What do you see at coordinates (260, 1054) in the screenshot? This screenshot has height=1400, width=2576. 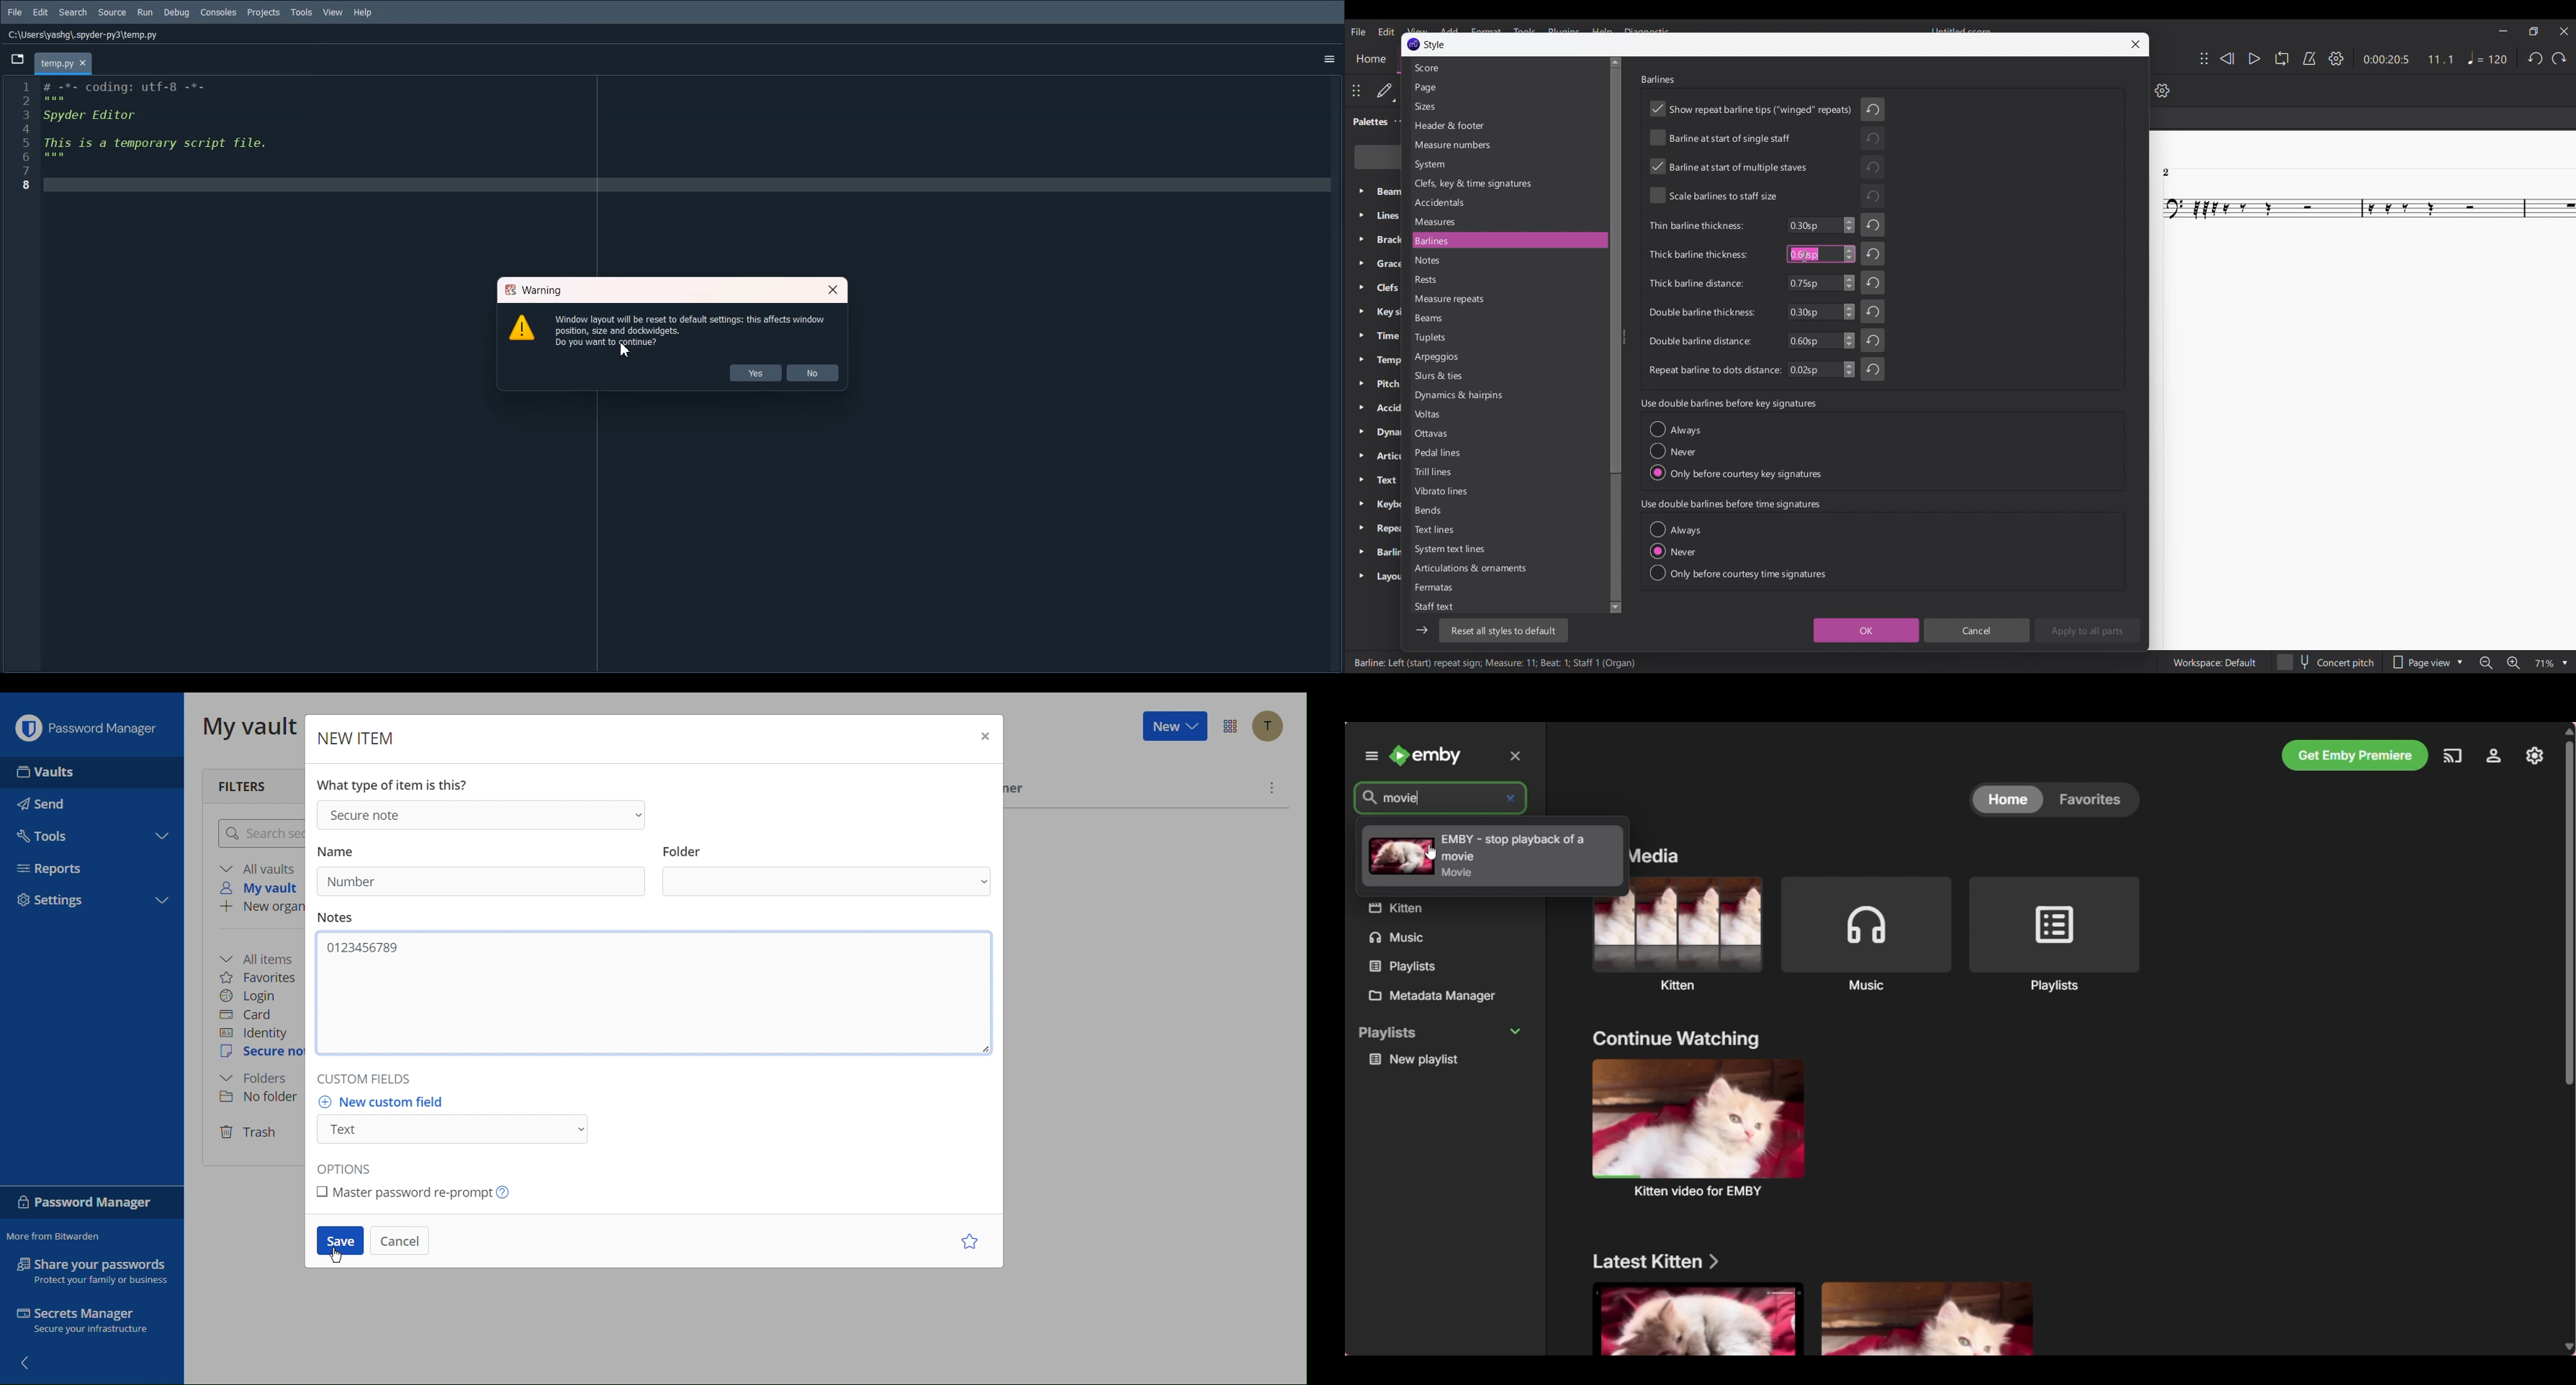 I see `Secure Note` at bounding box center [260, 1054].